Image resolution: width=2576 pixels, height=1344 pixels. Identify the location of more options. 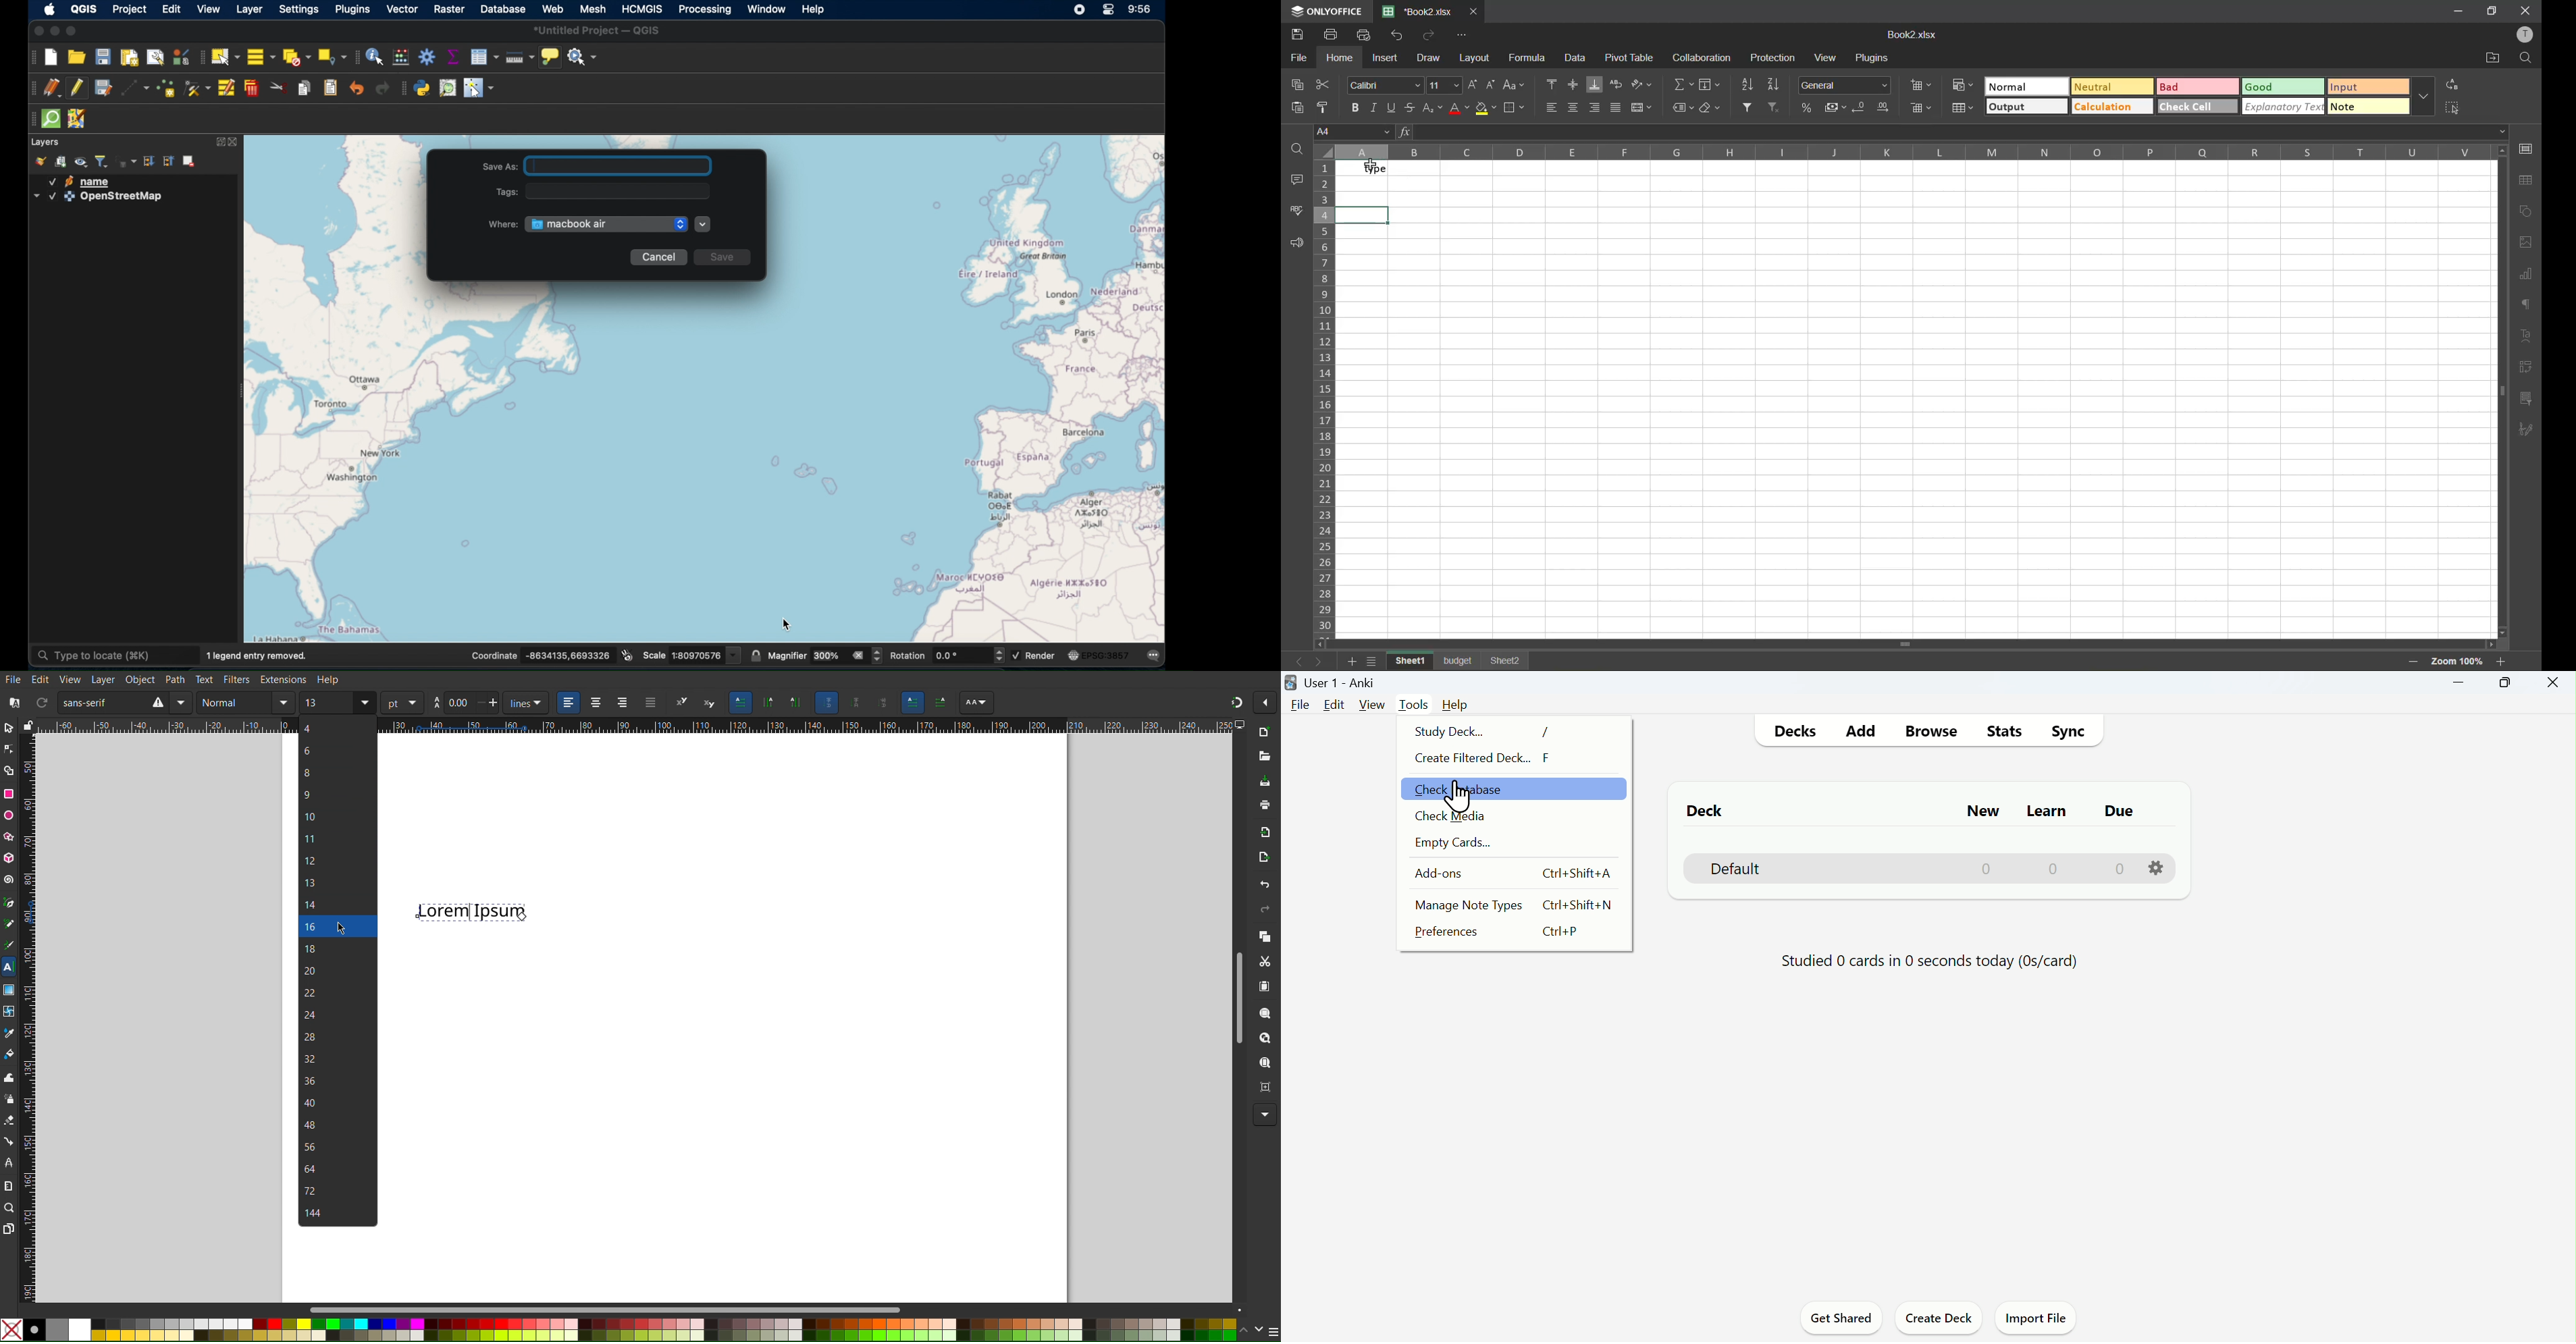
(2426, 97).